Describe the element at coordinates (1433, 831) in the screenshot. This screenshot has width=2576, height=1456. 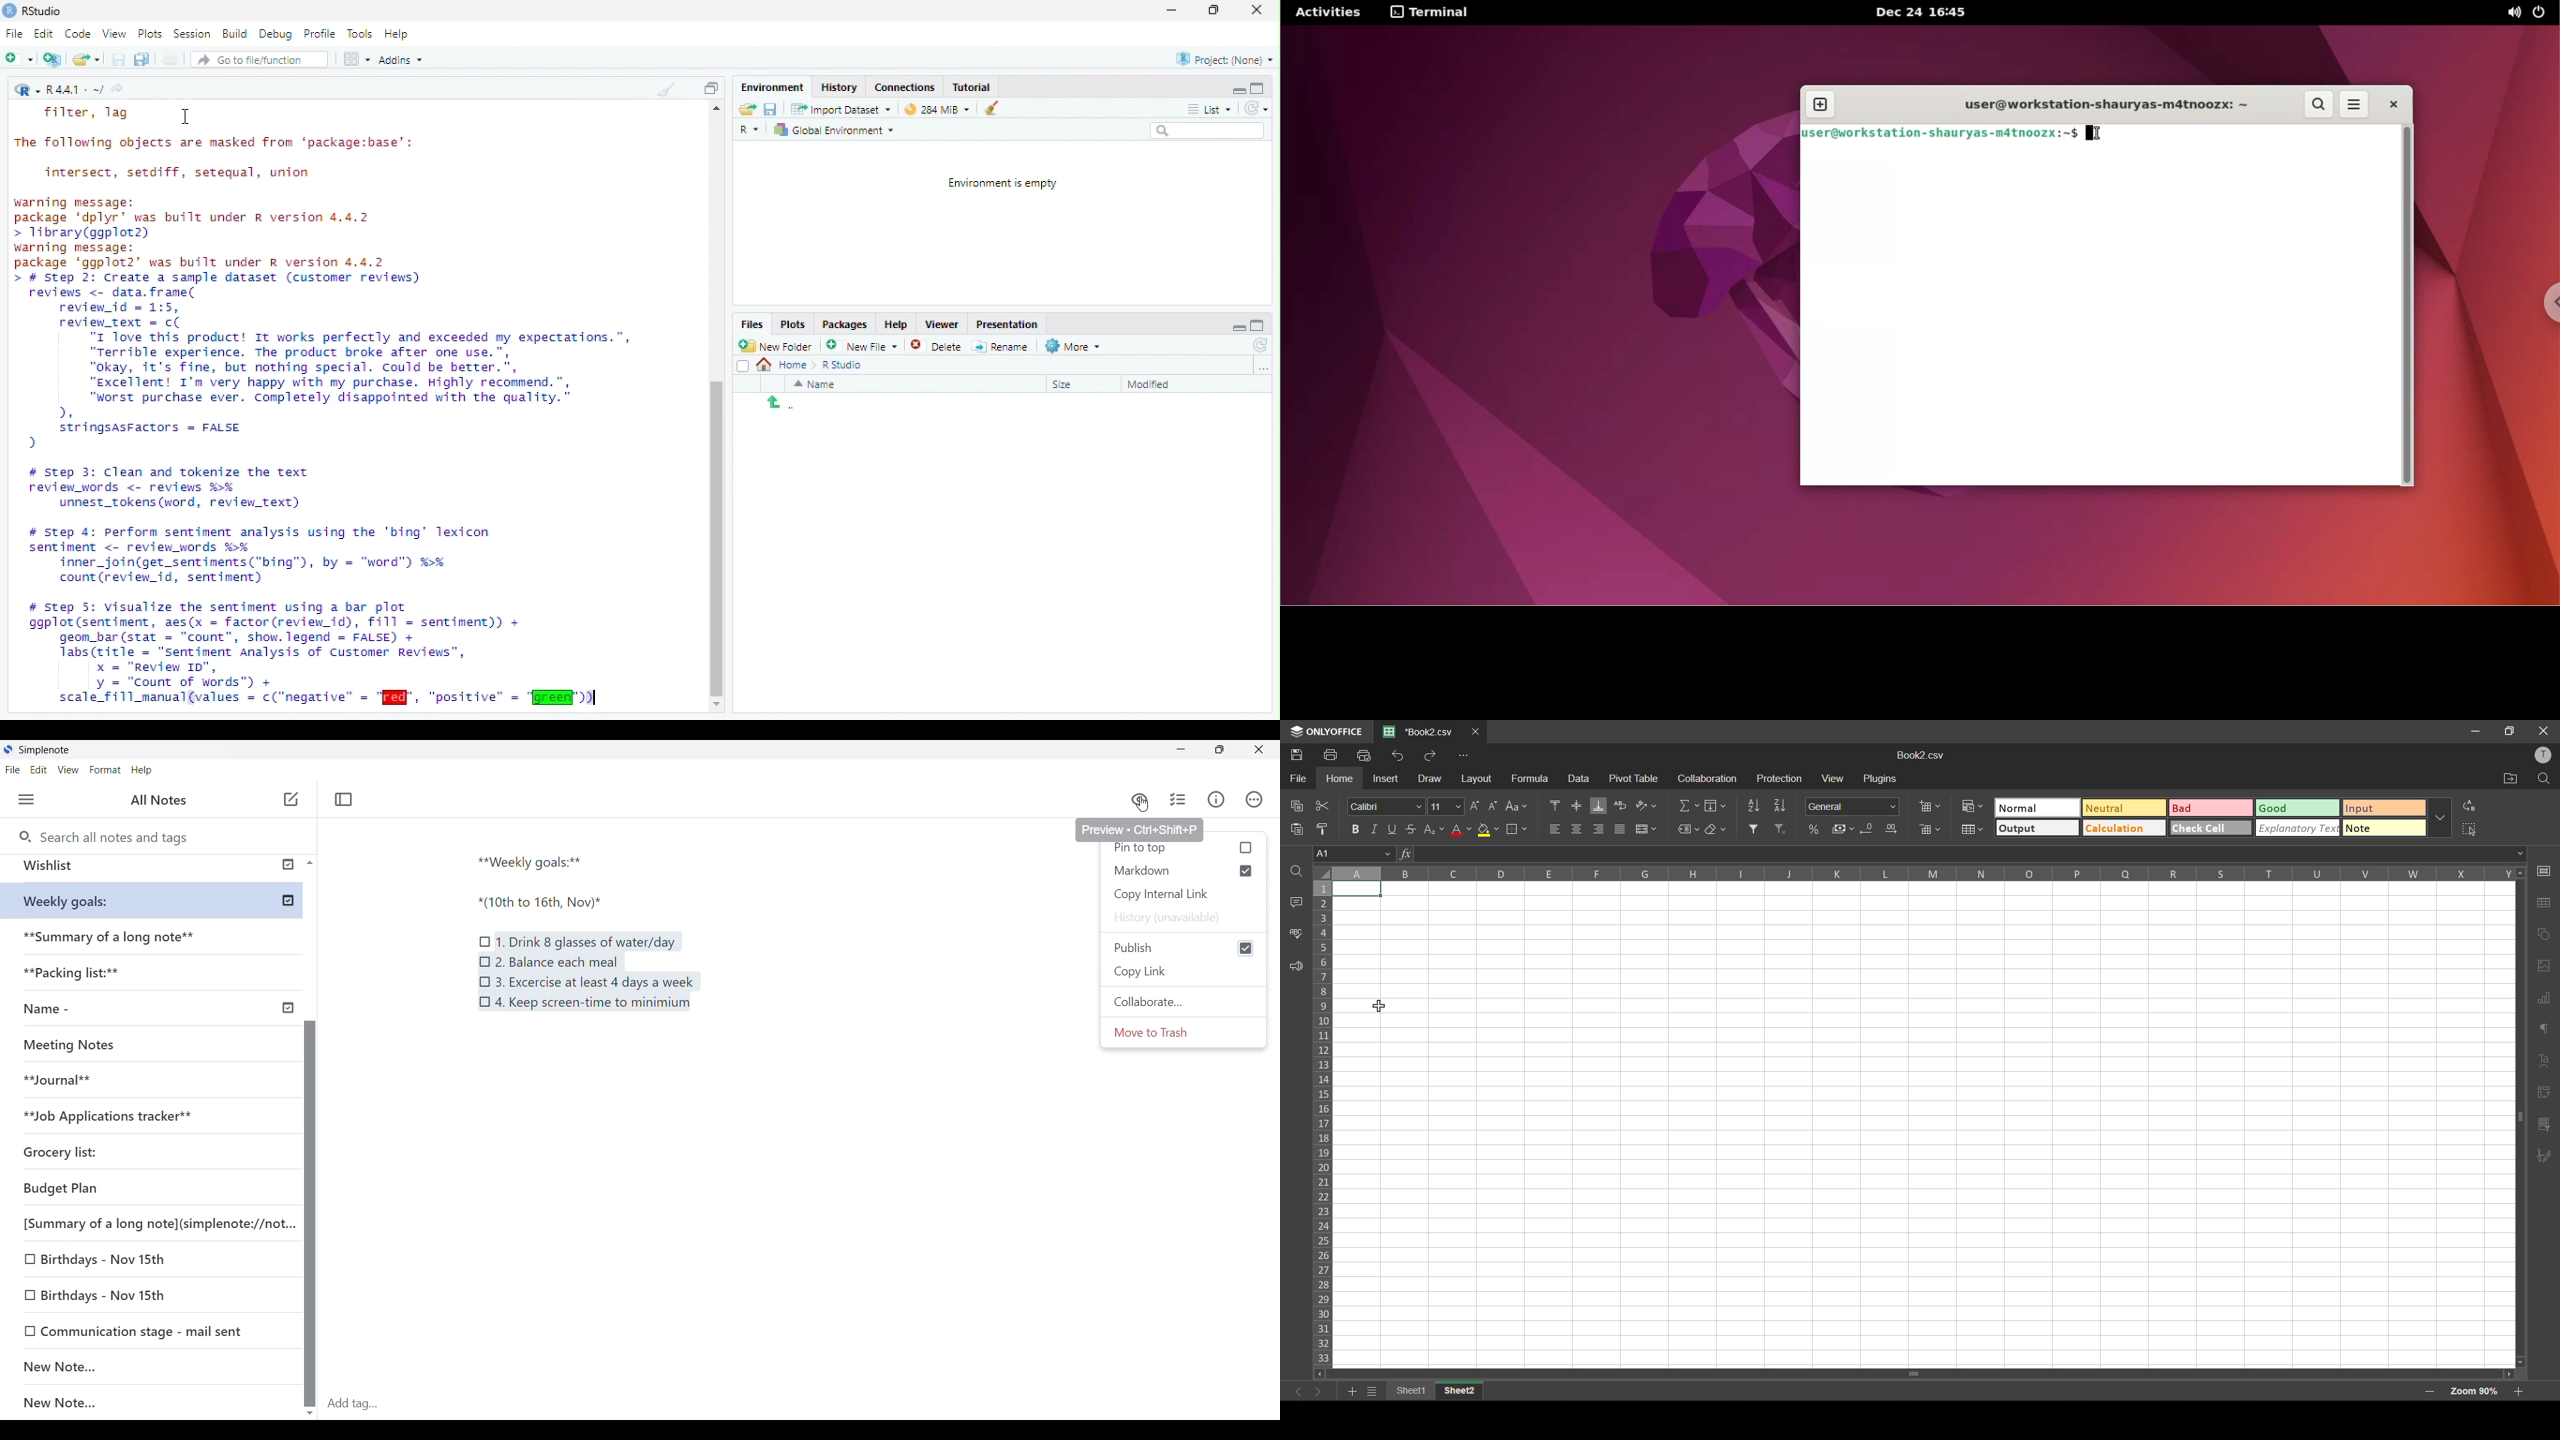
I see `sub\superscript` at that location.